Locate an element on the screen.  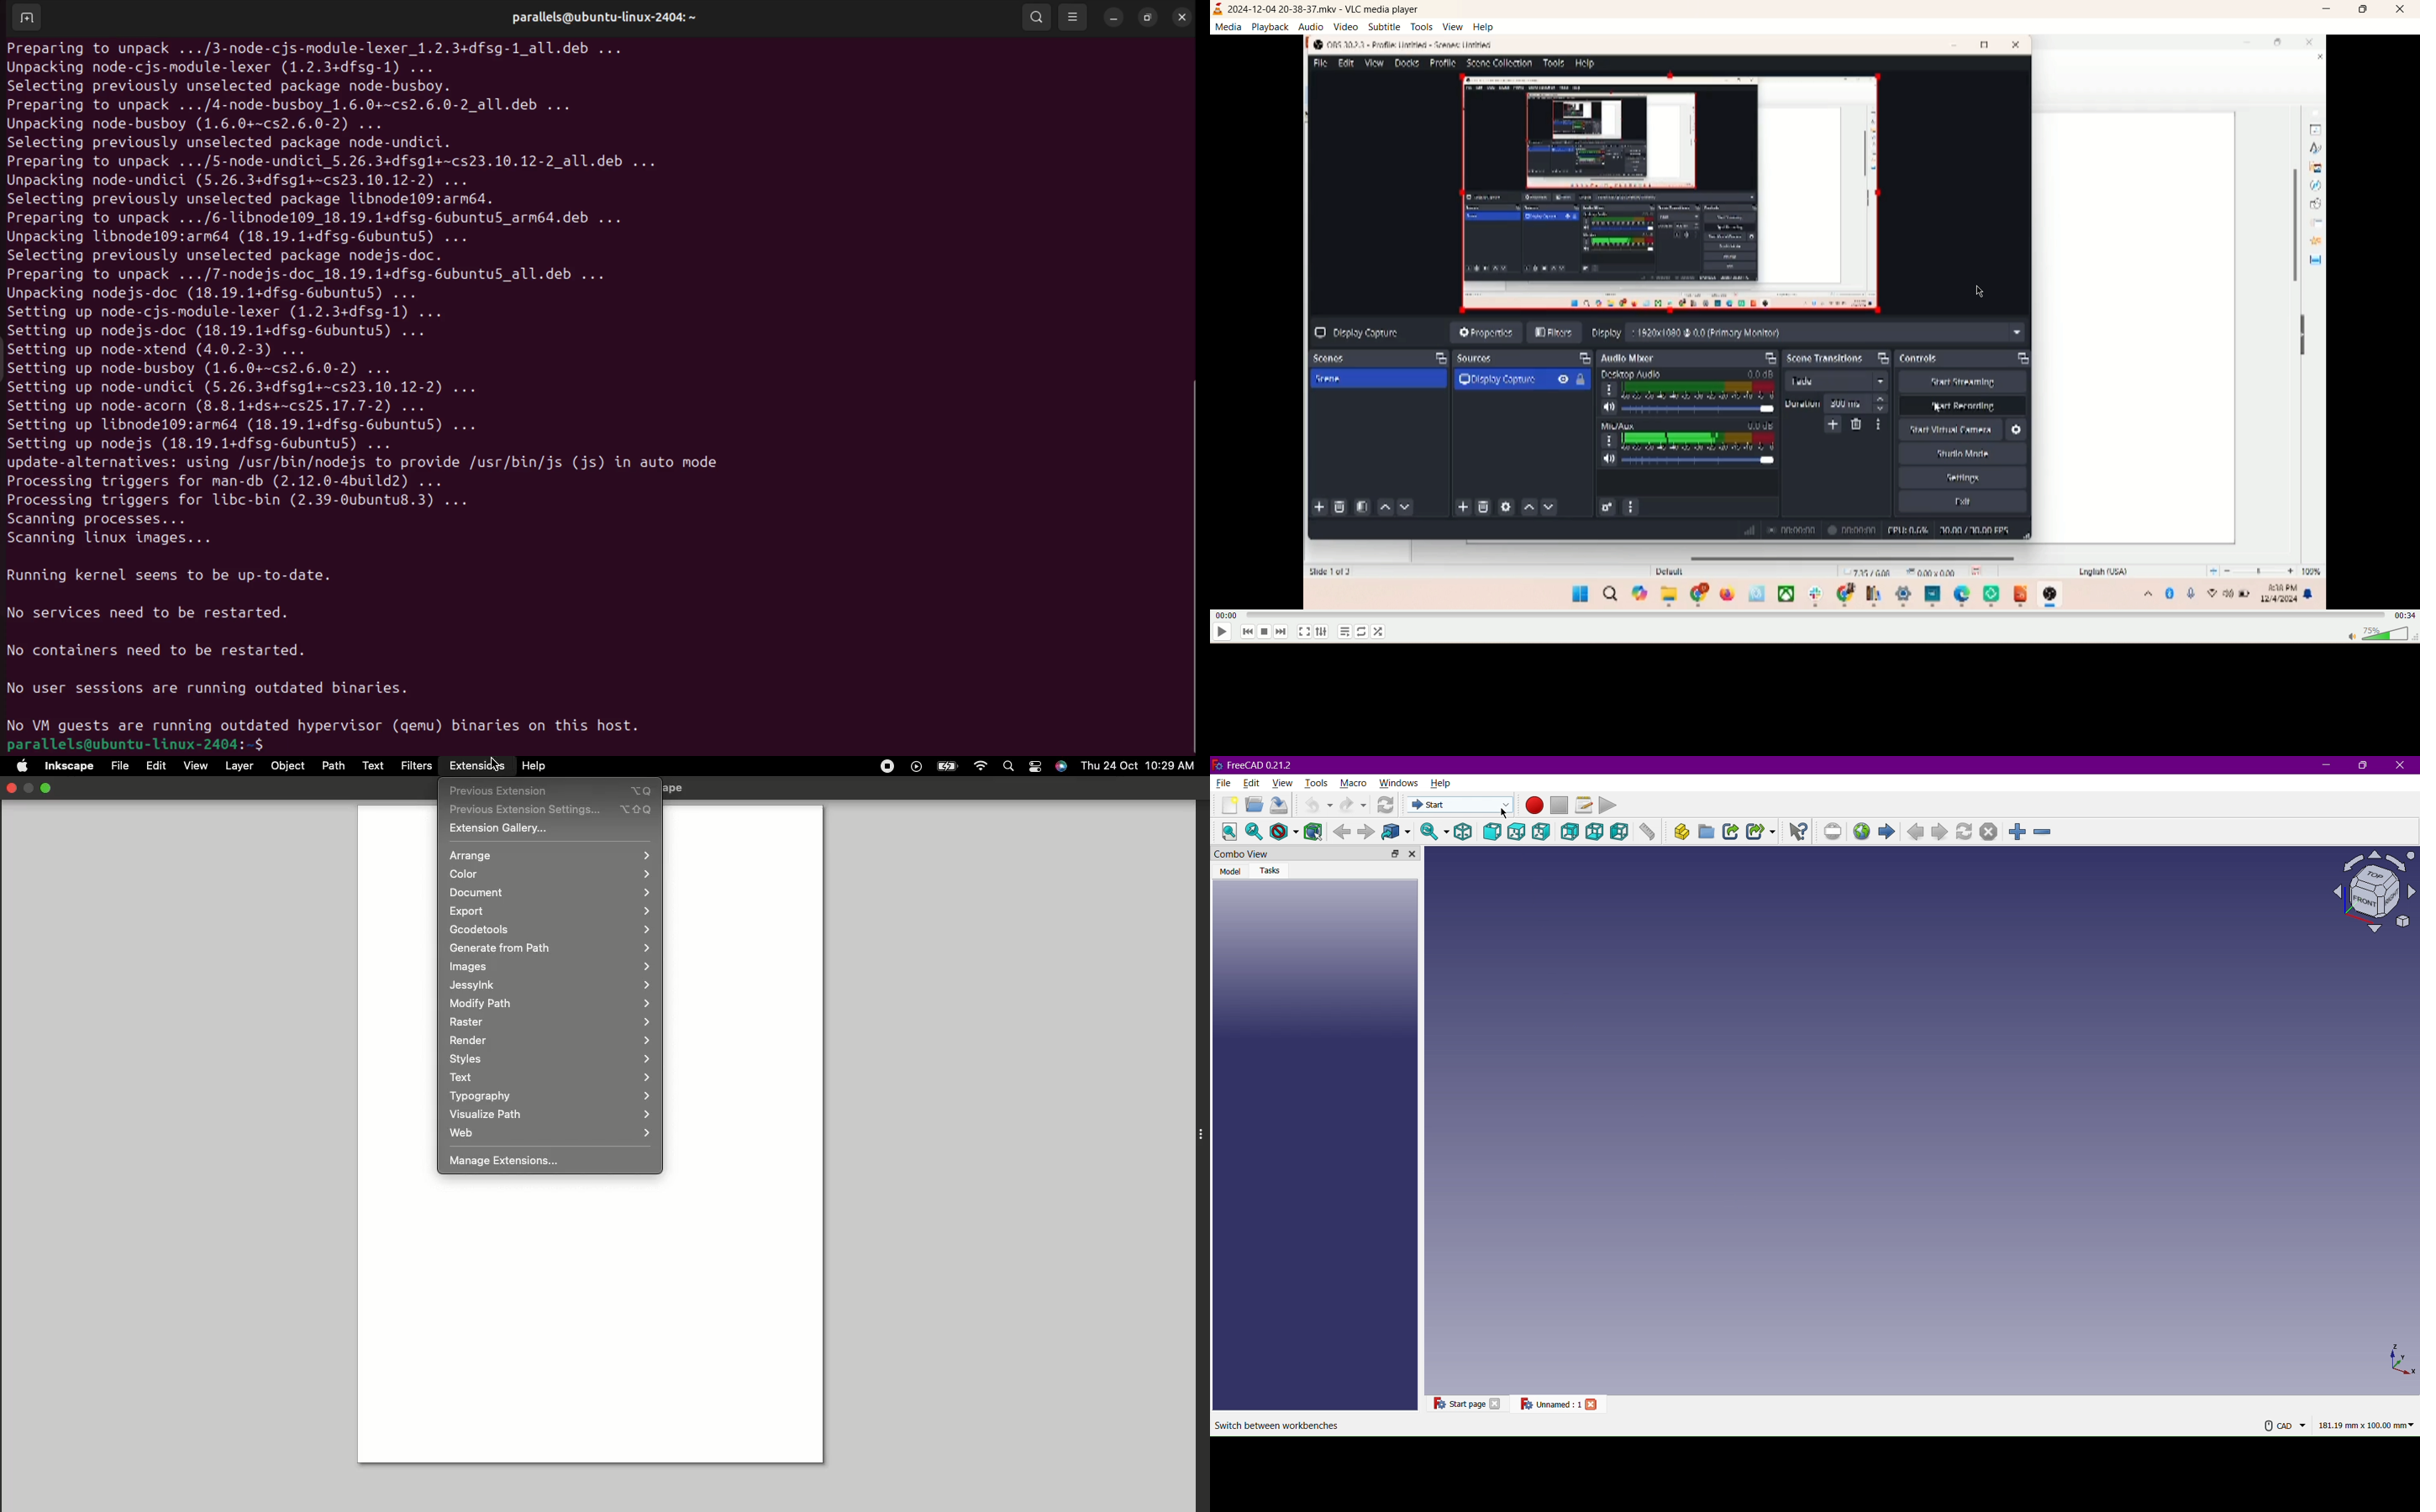
Extension gallery  is located at coordinates (502, 828).